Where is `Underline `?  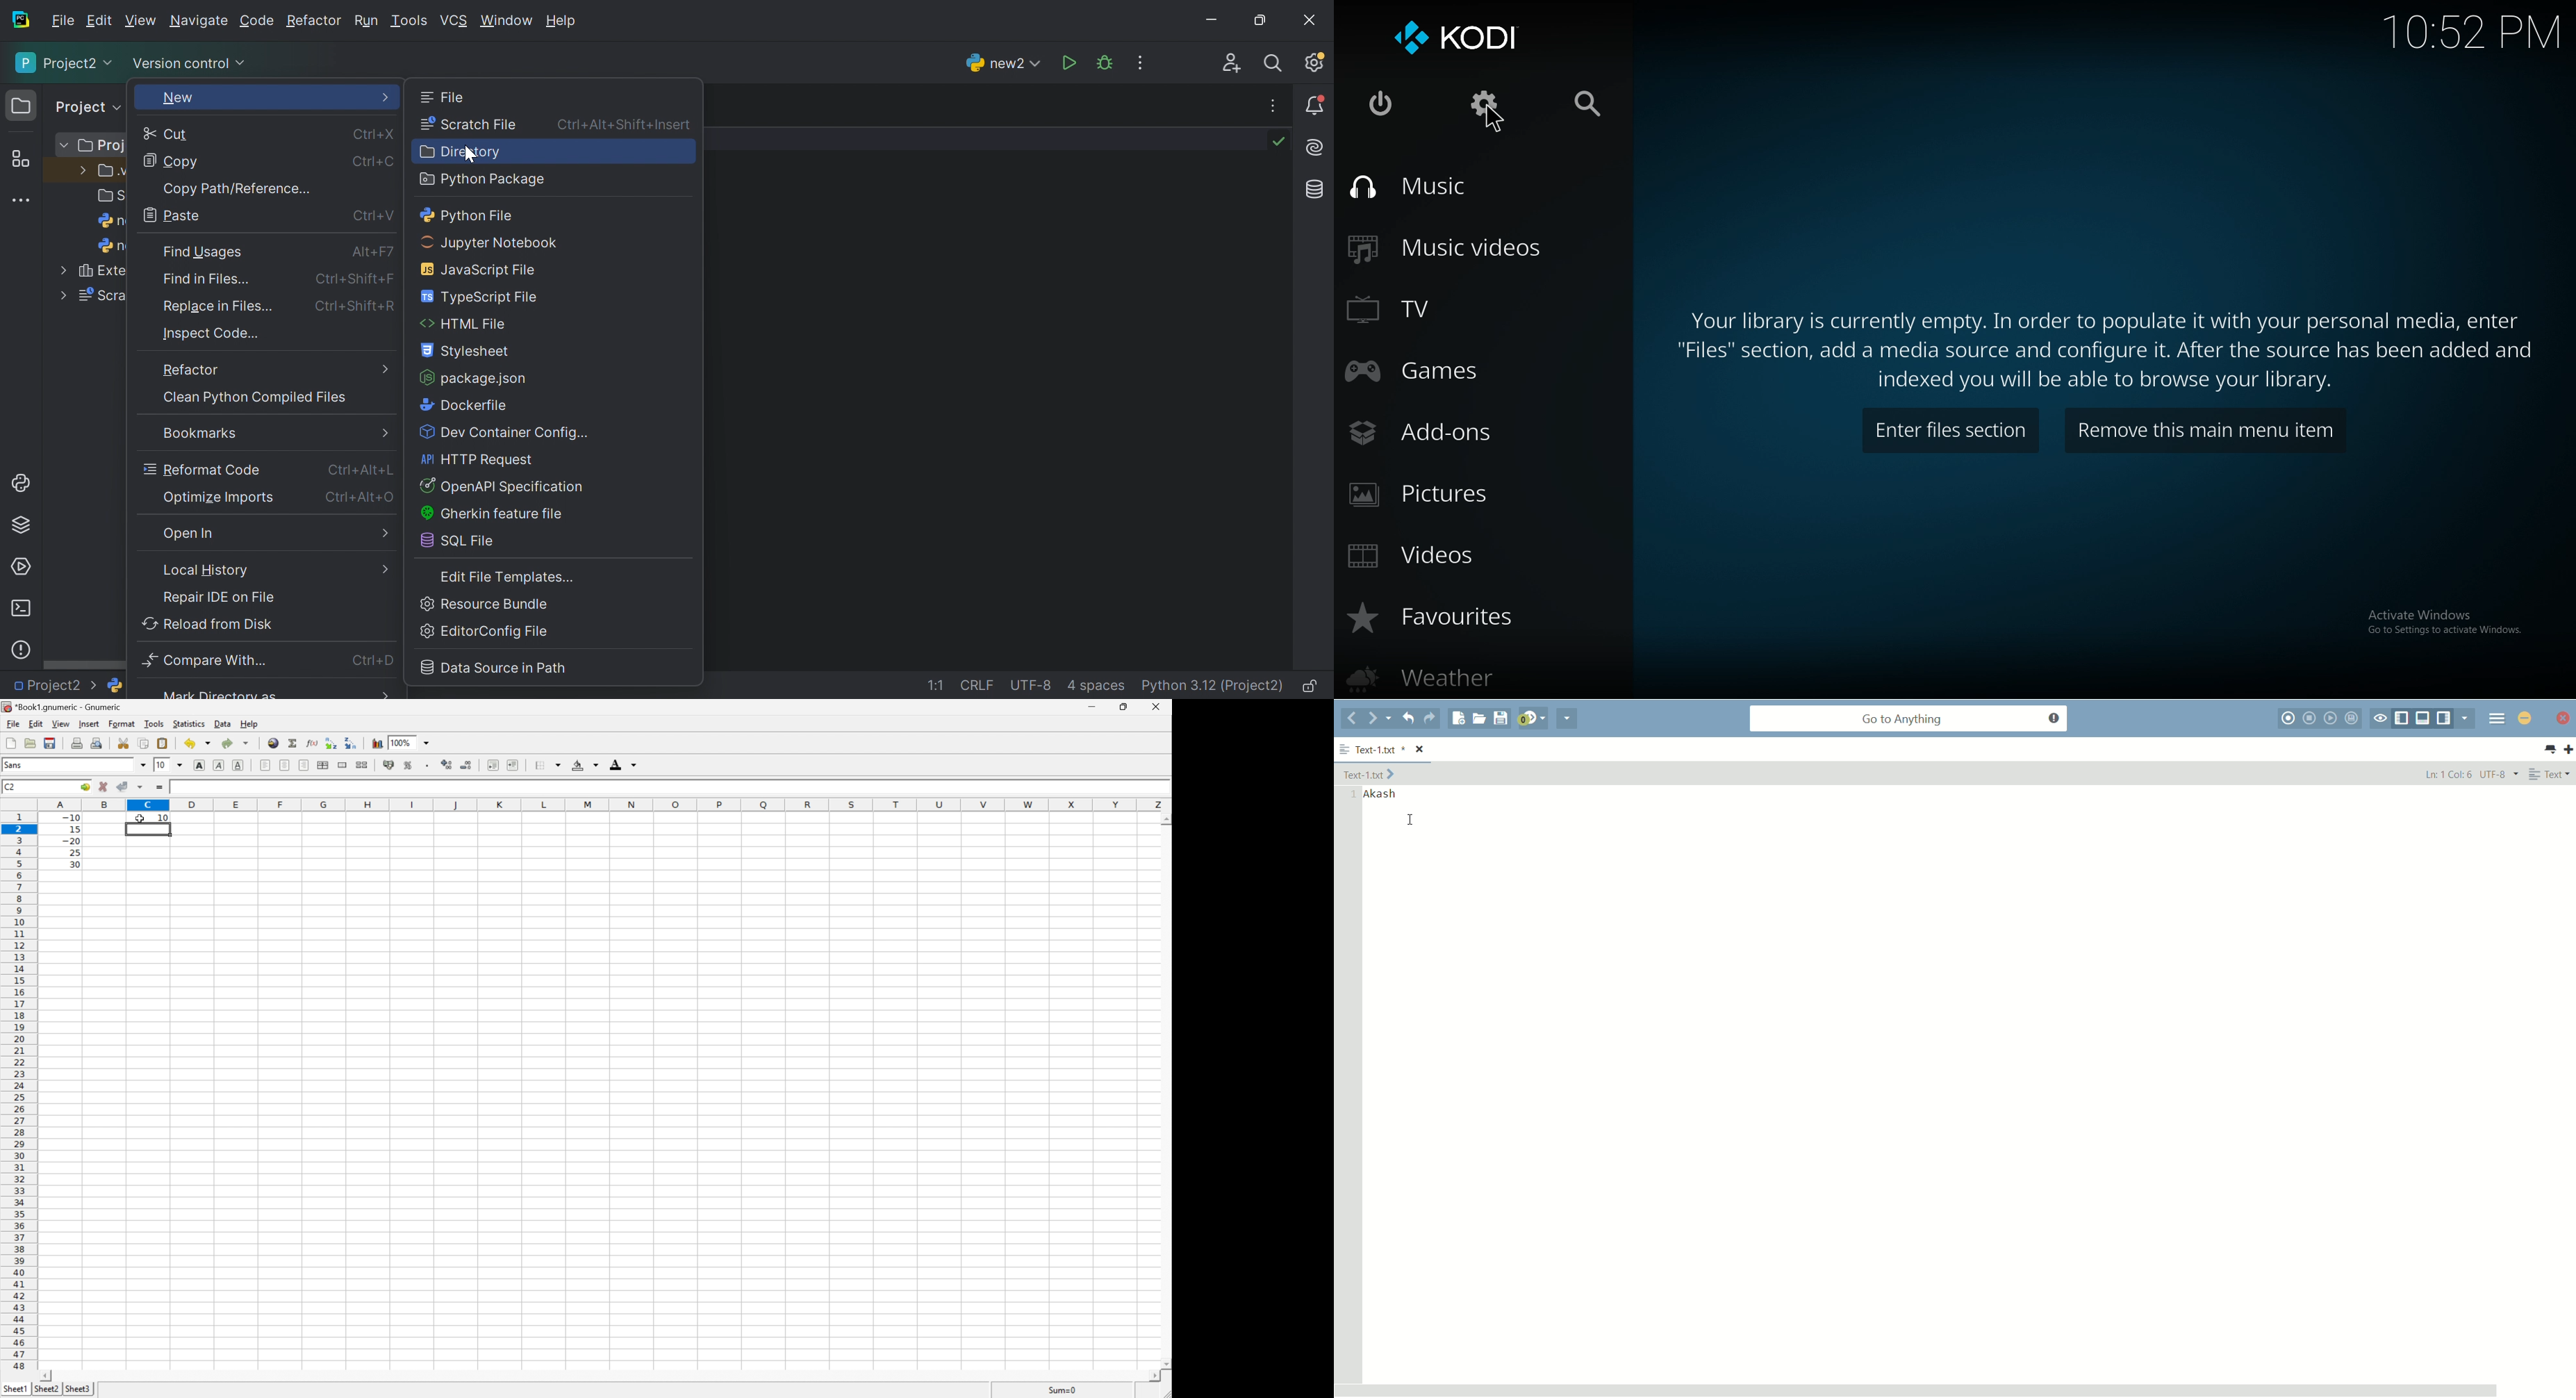
Underline  is located at coordinates (218, 765).